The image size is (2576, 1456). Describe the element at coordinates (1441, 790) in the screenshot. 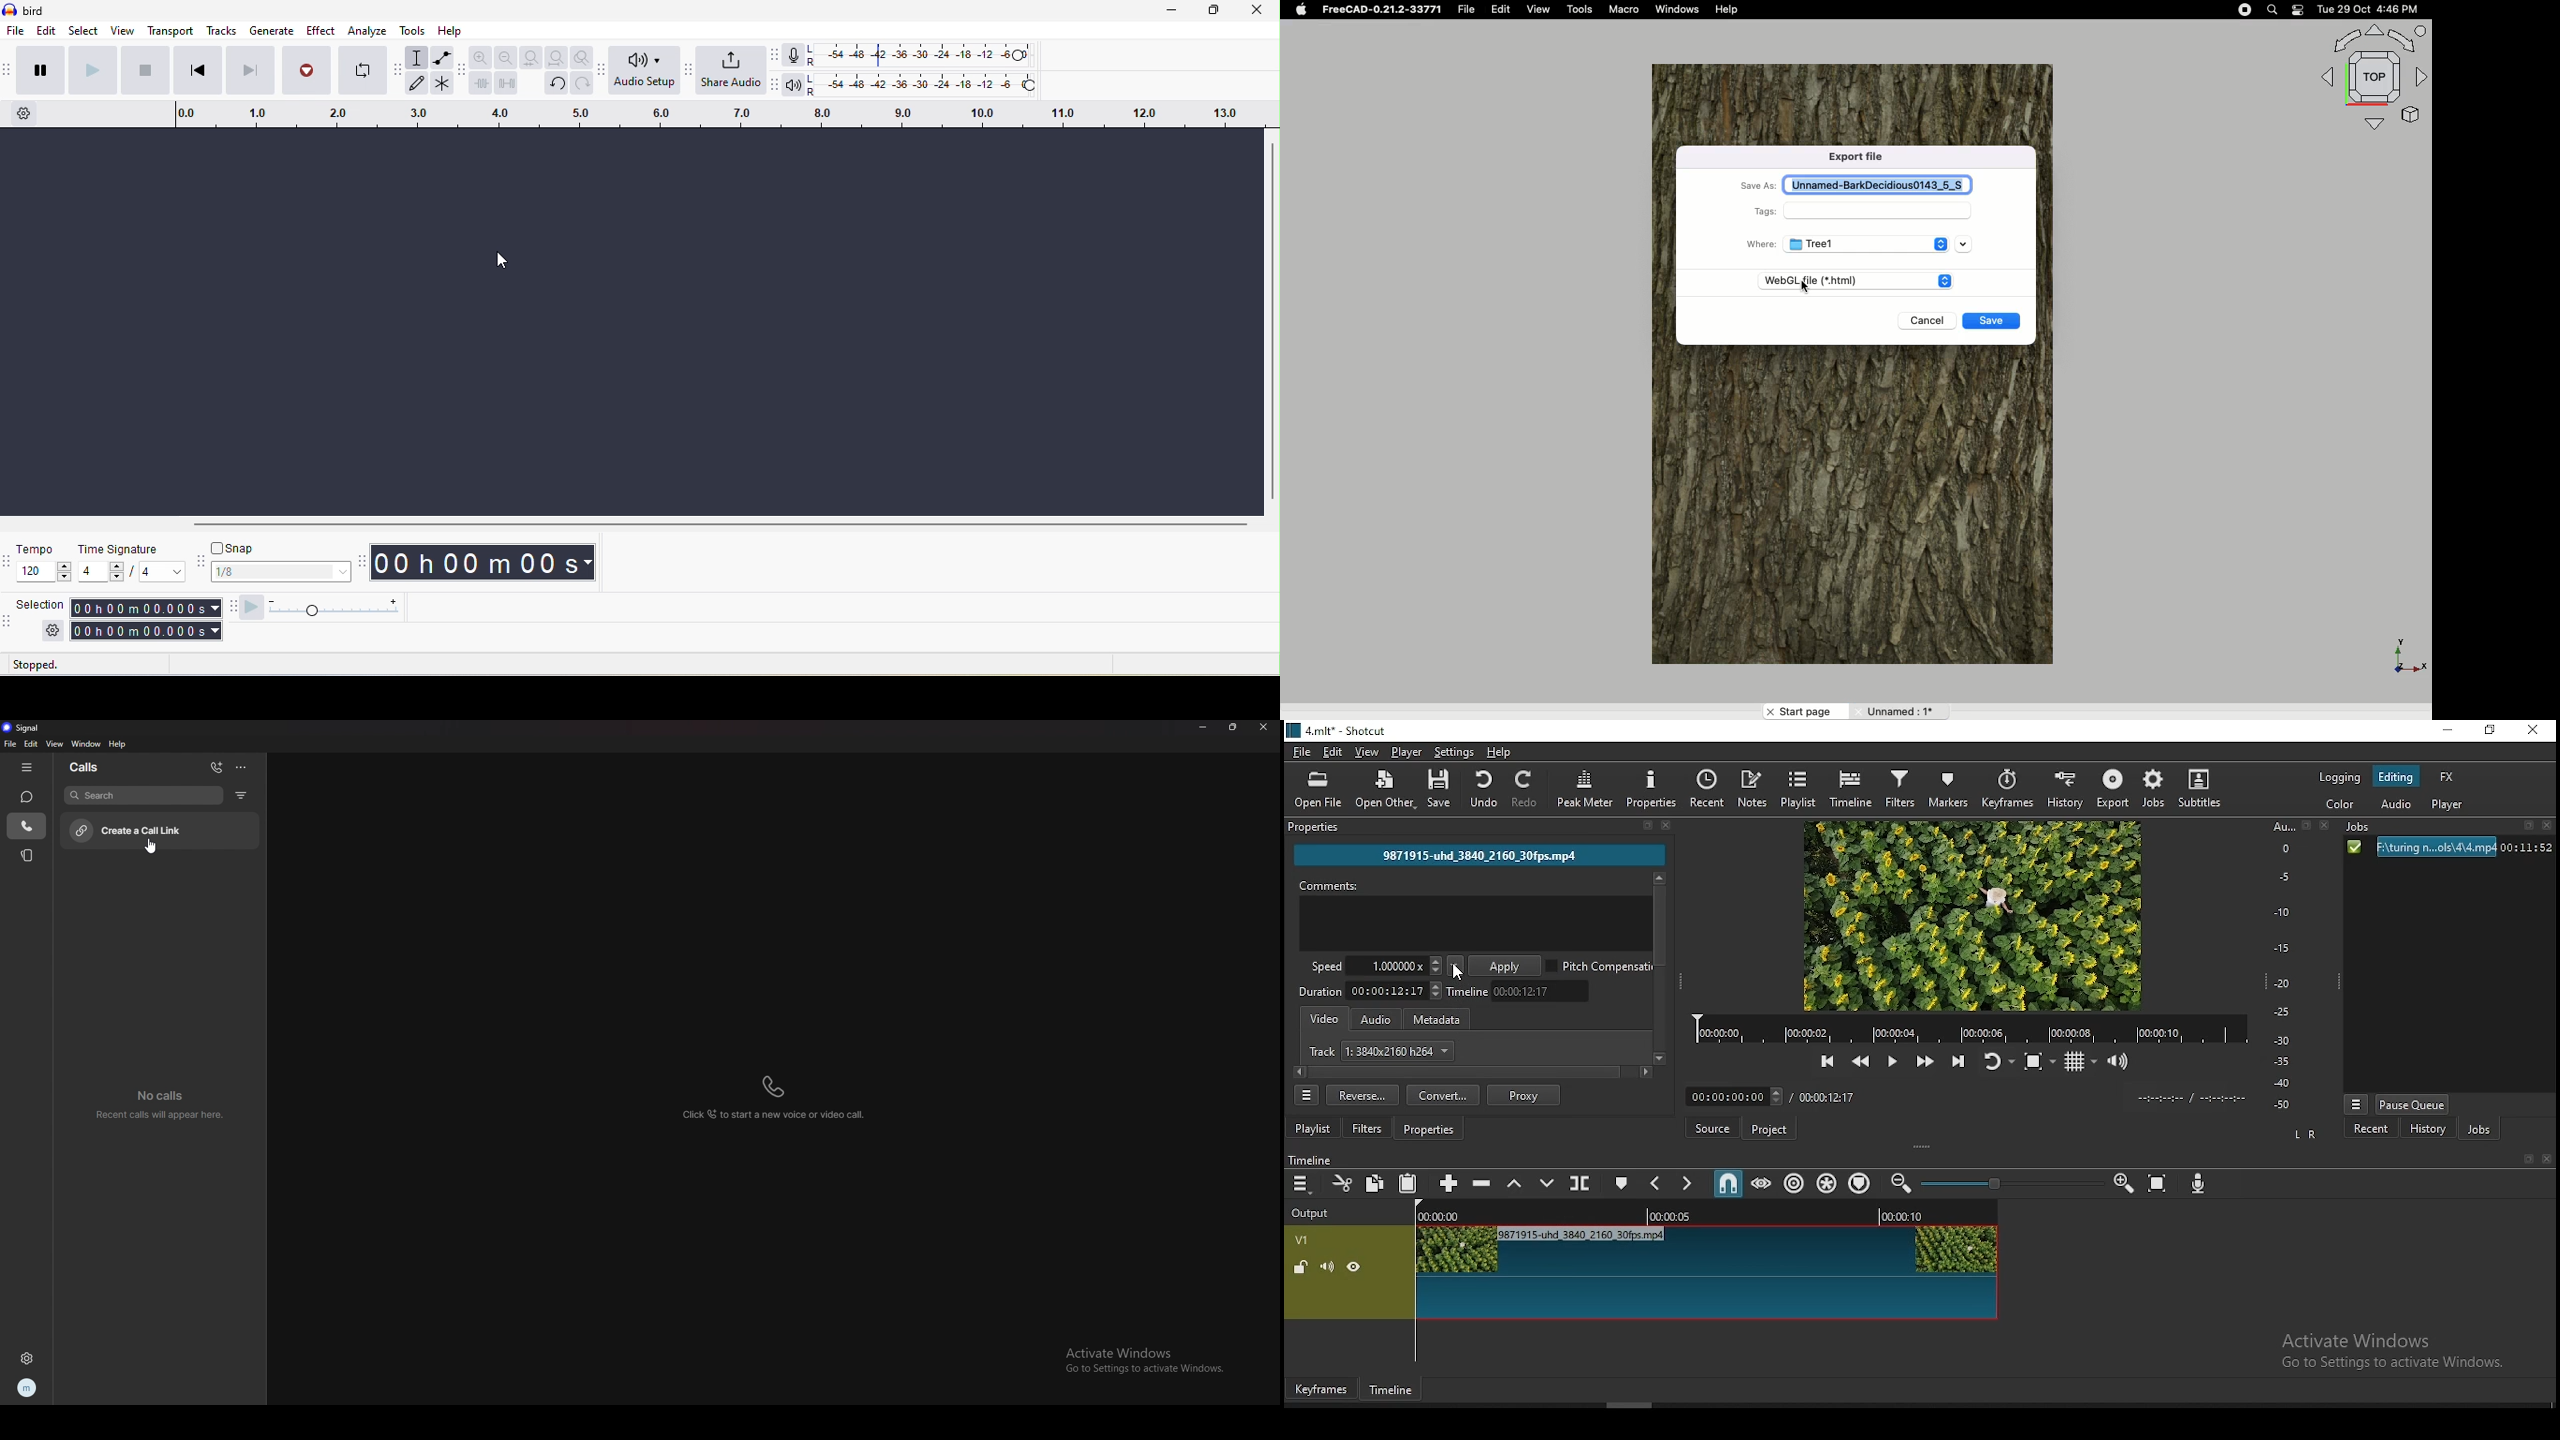

I see `save` at that location.